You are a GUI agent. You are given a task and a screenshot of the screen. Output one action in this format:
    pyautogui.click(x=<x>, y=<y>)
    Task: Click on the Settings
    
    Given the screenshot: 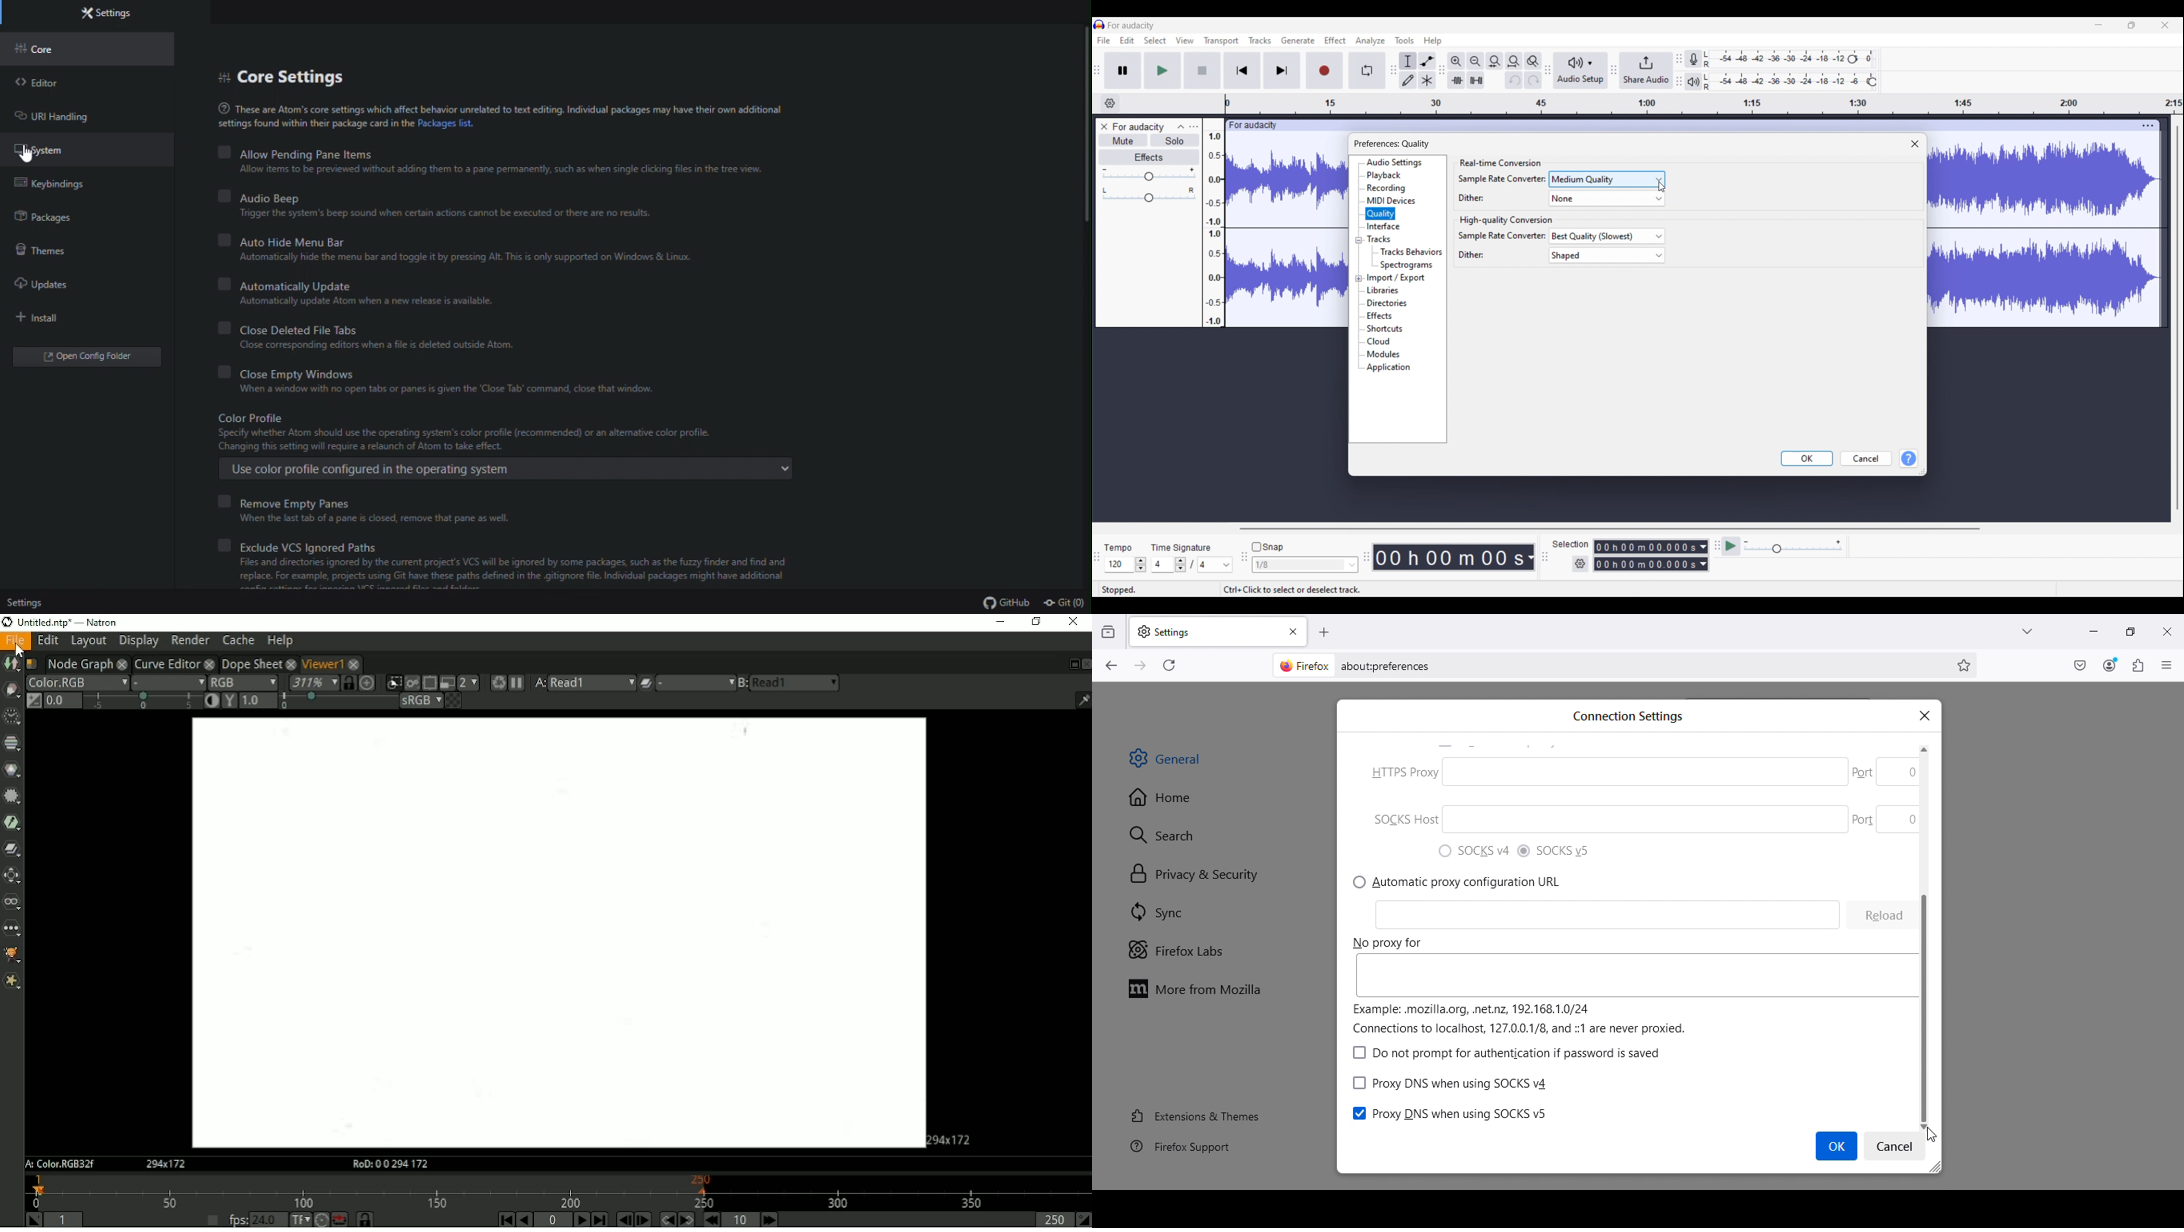 What is the action you would take?
    pyautogui.click(x=1897, y=1146)
    